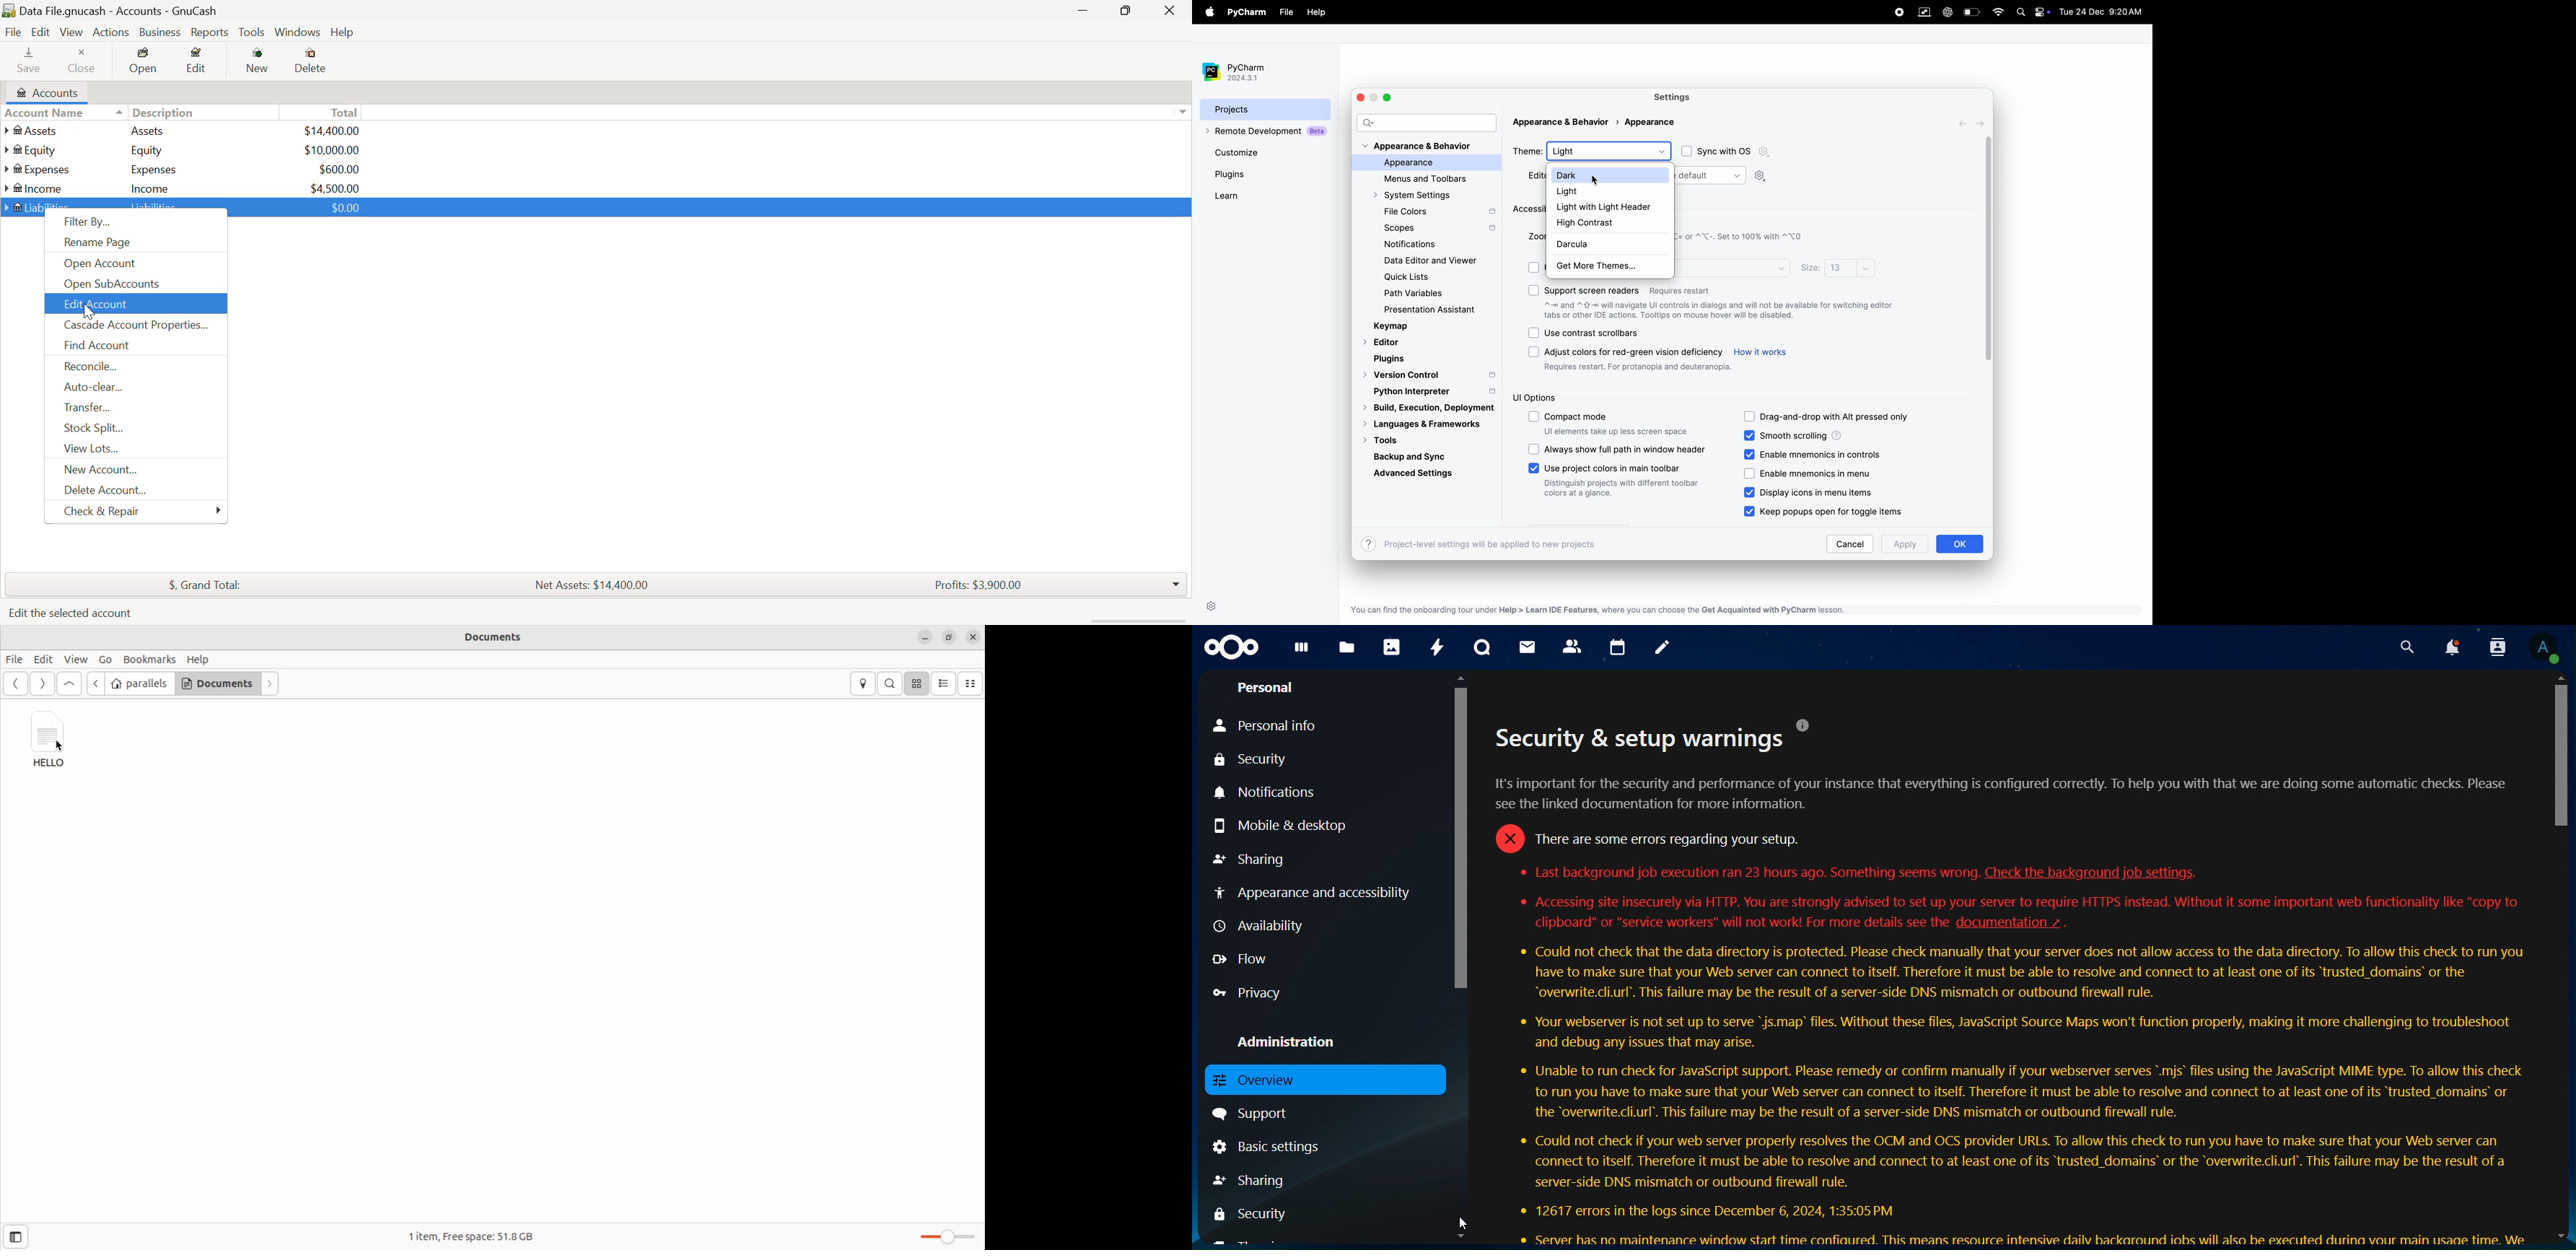 This screenshot has height=1260, width=2576. I want to click on system settings, so click(1419, 195).